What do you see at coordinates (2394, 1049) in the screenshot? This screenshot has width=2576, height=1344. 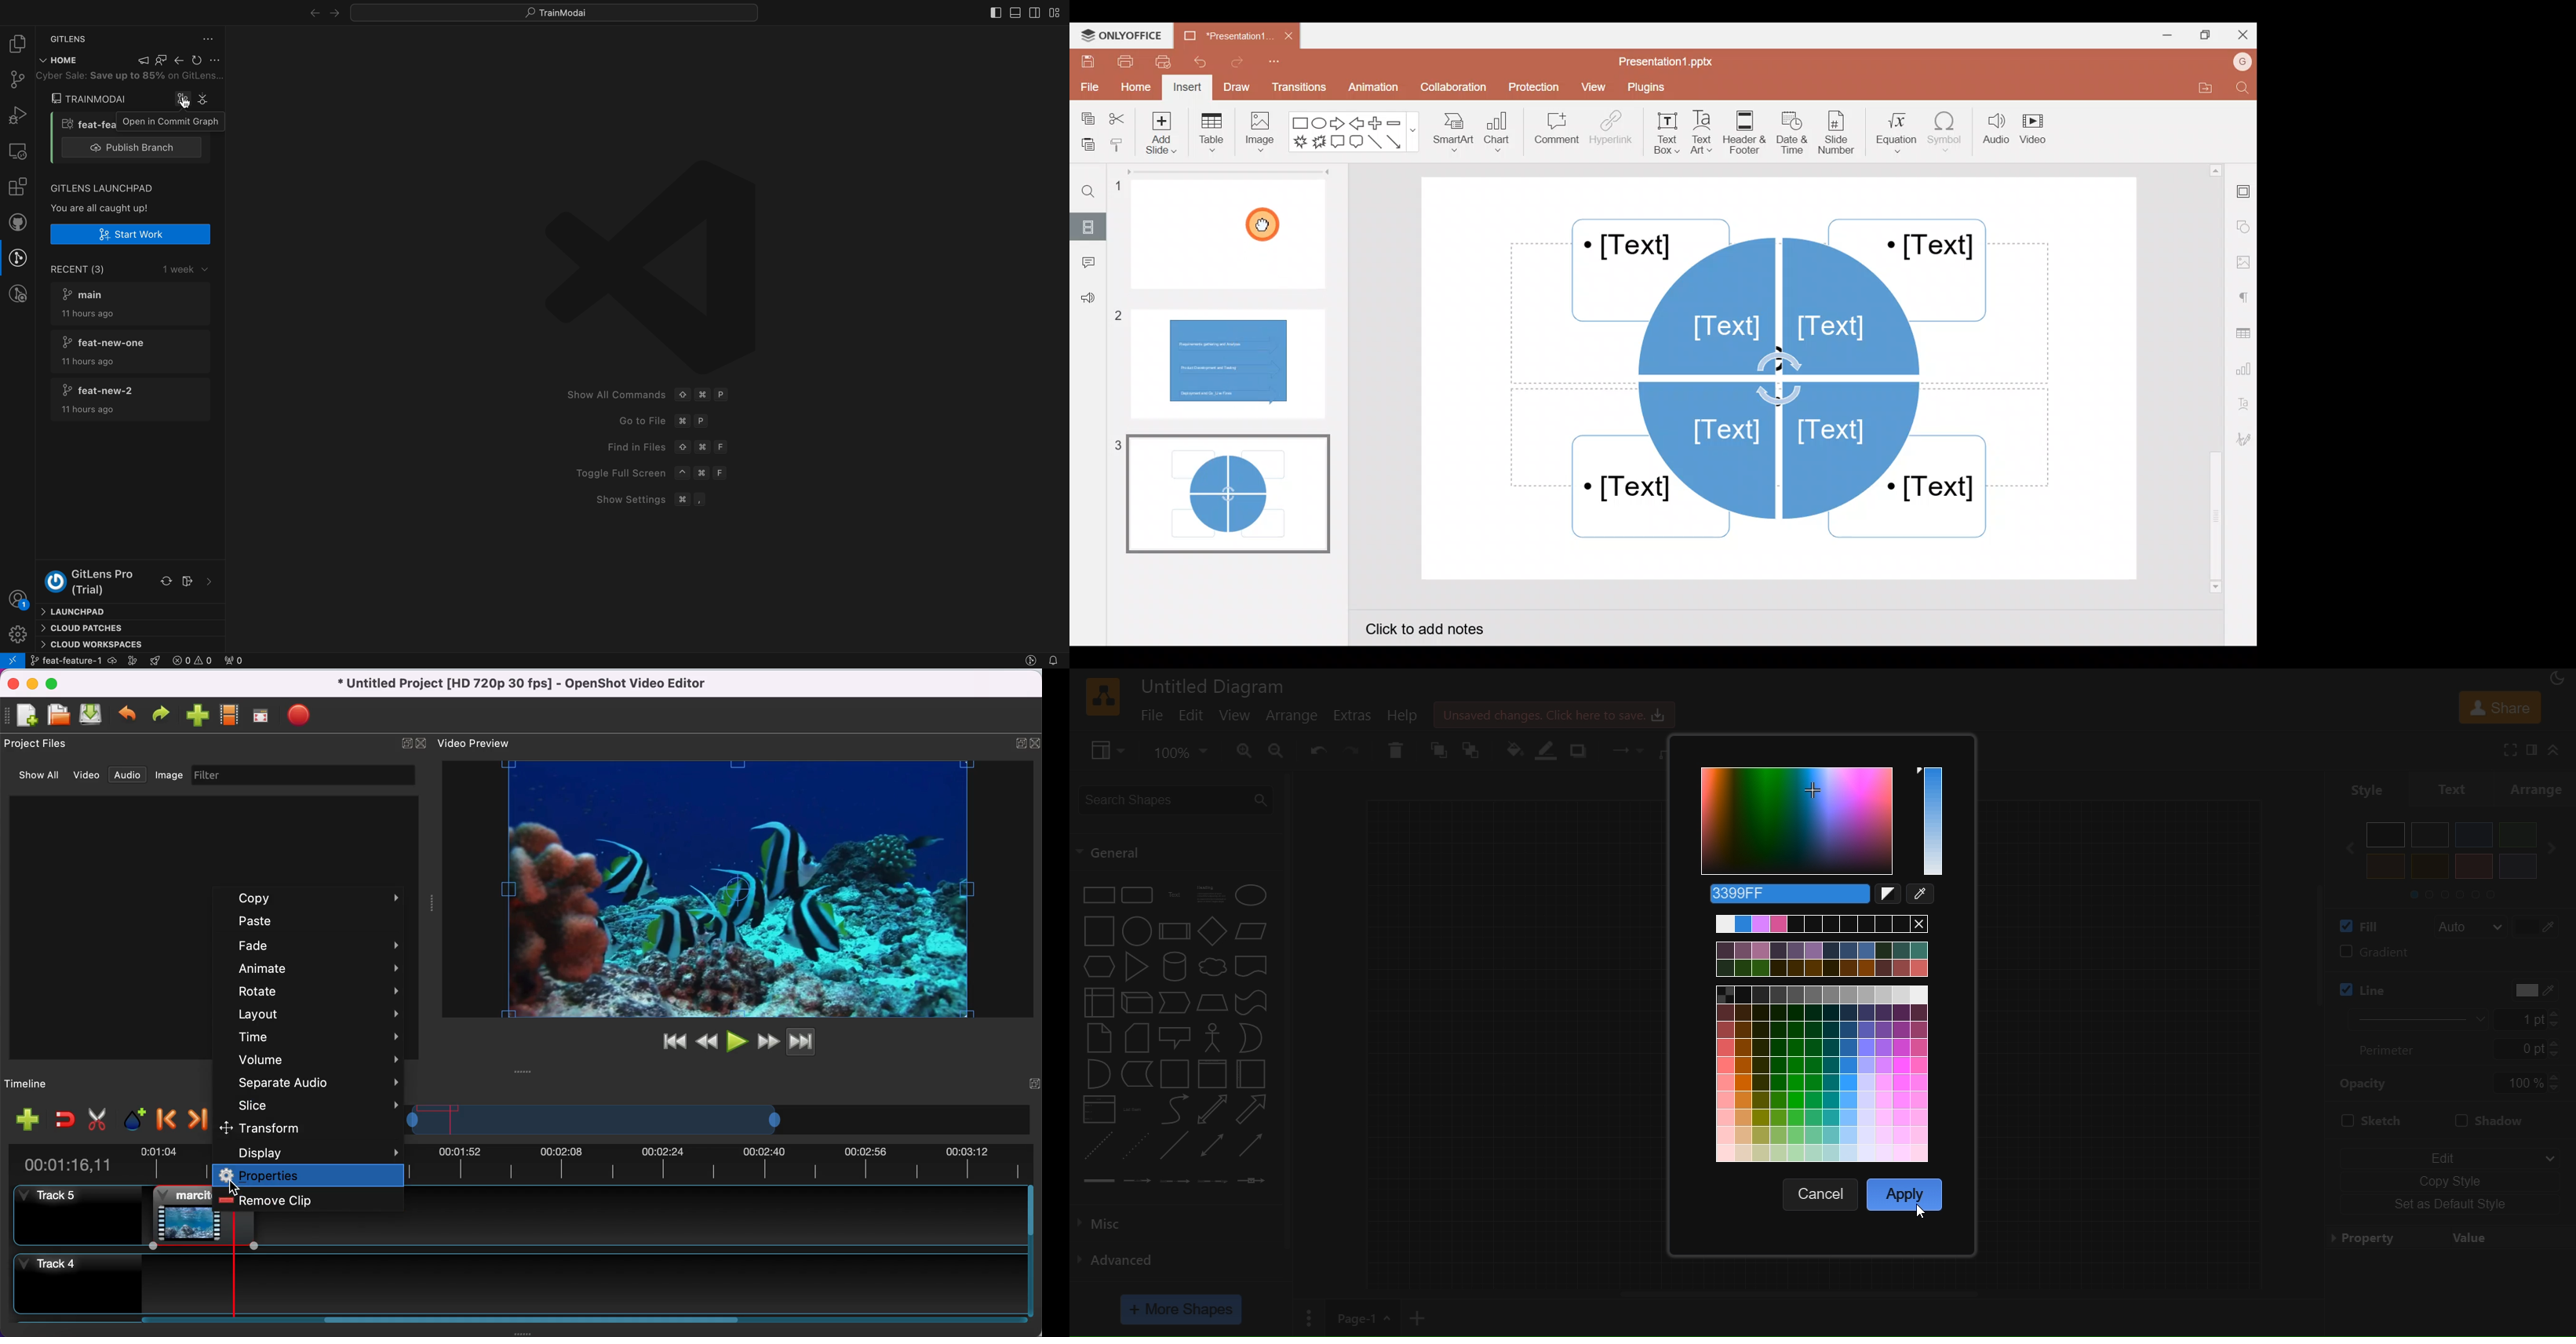 I see `perimeter` at bounding box center [2394, 1049].